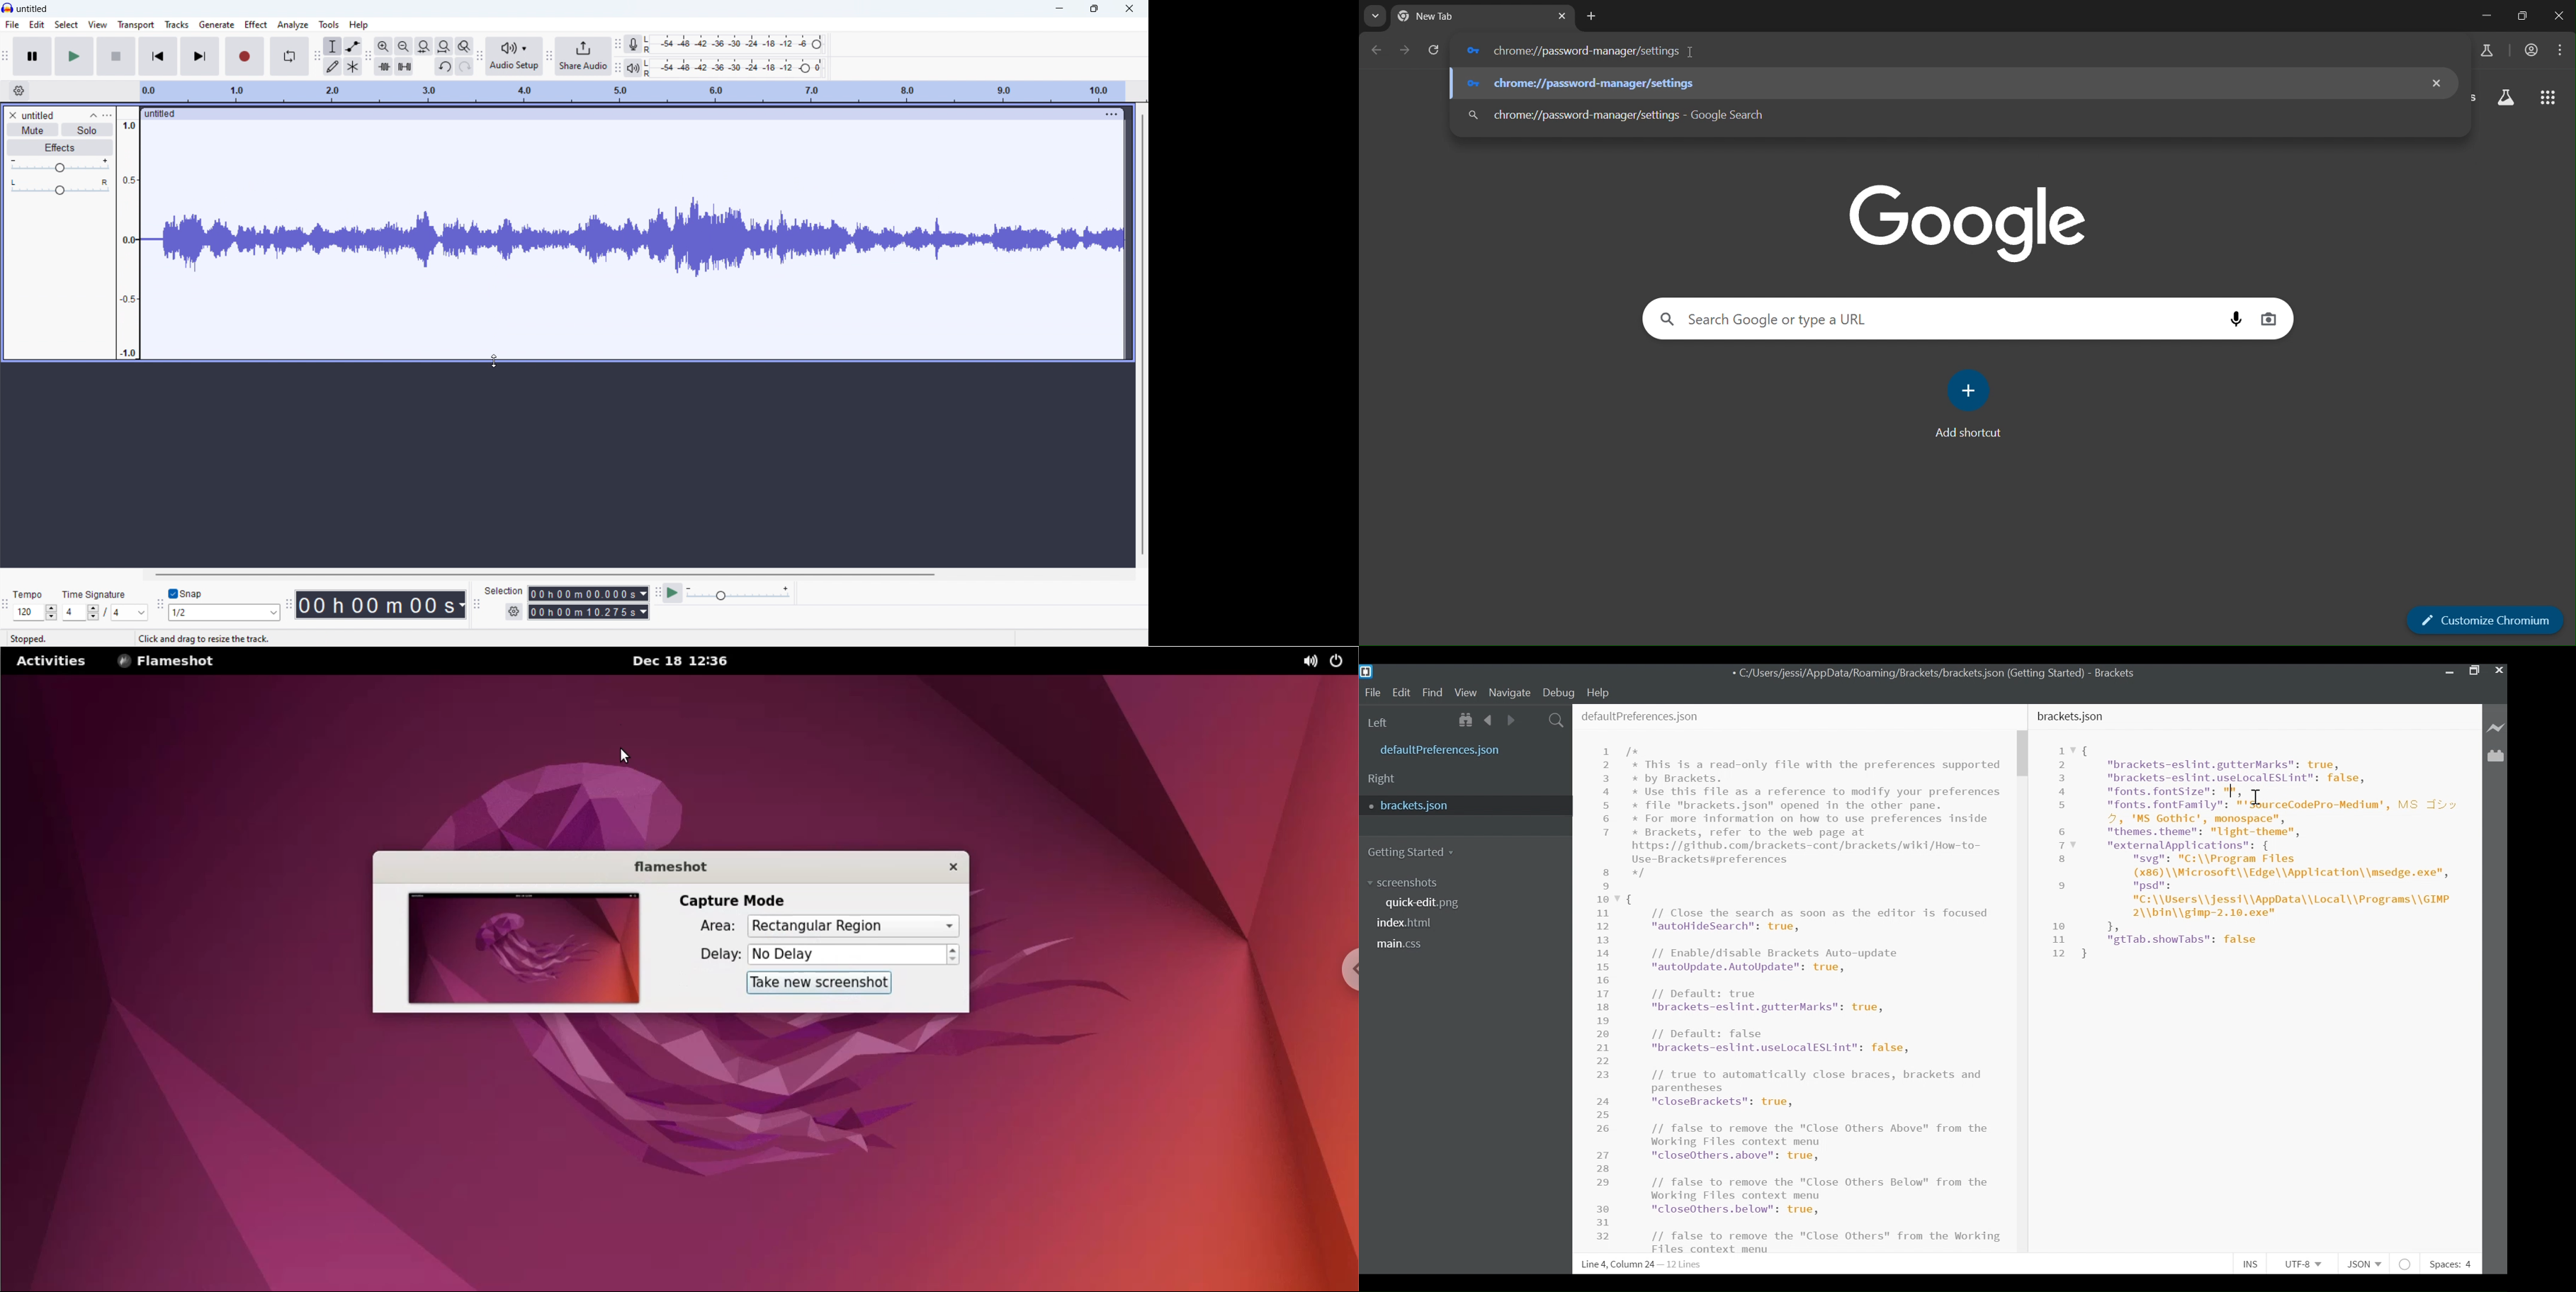  What do you see at coordinates (1385, 779) in the screenshot?
I see `Right` at bounding box center [1385, 779].